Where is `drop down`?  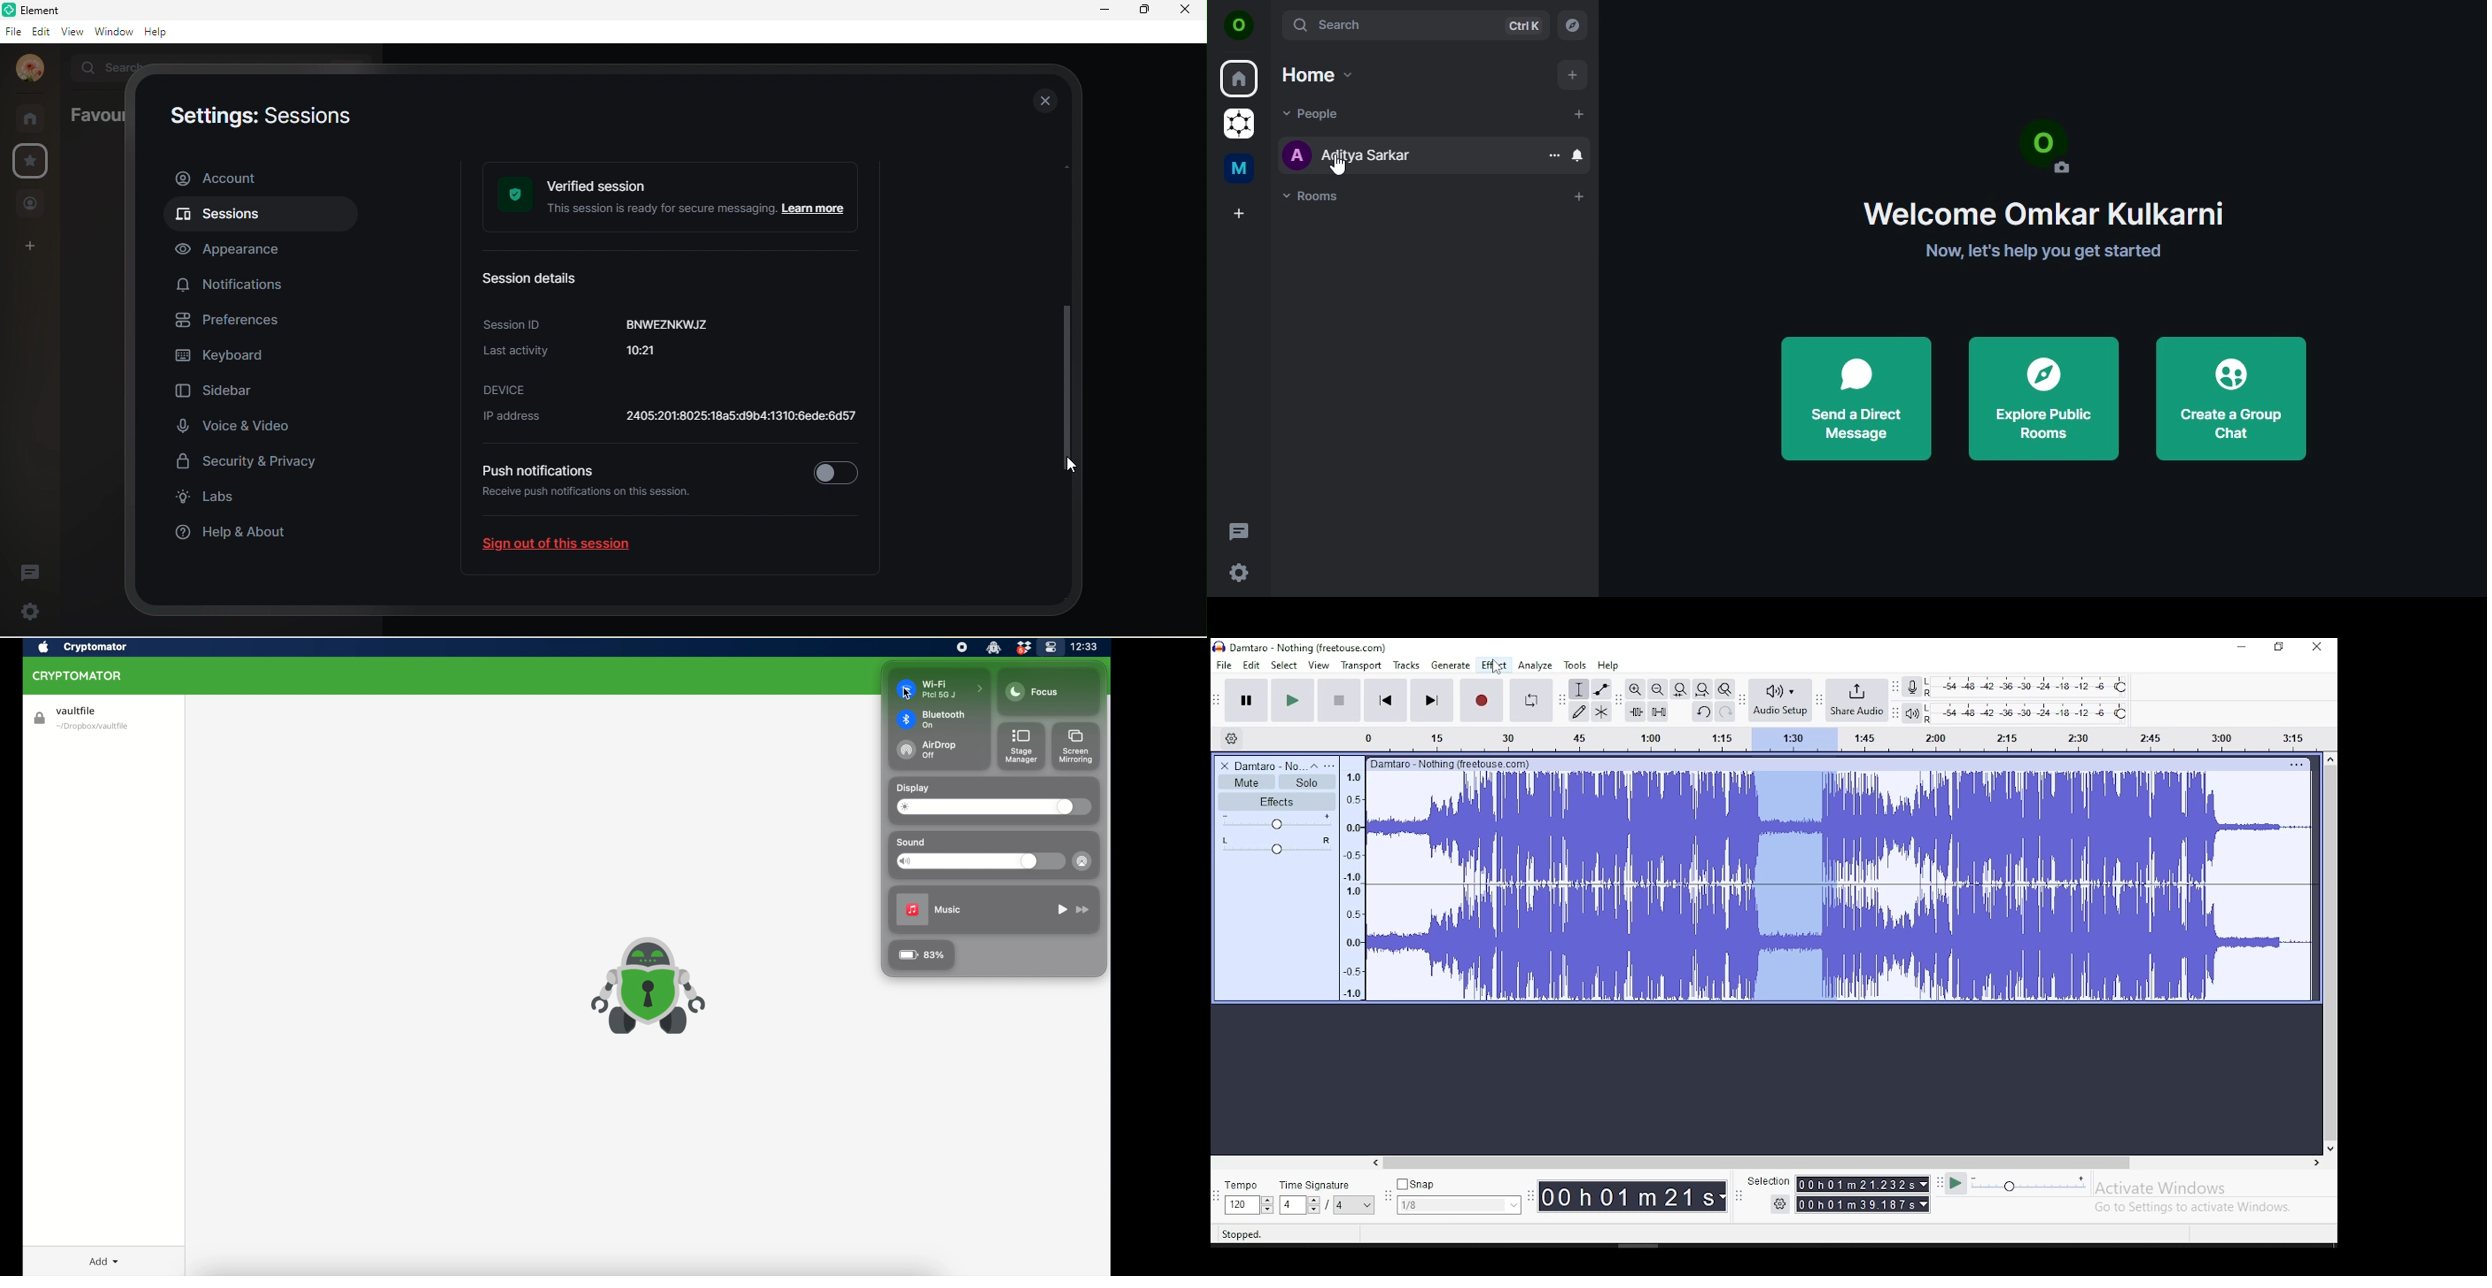 drop down is located at coordinates (1312, 1205).